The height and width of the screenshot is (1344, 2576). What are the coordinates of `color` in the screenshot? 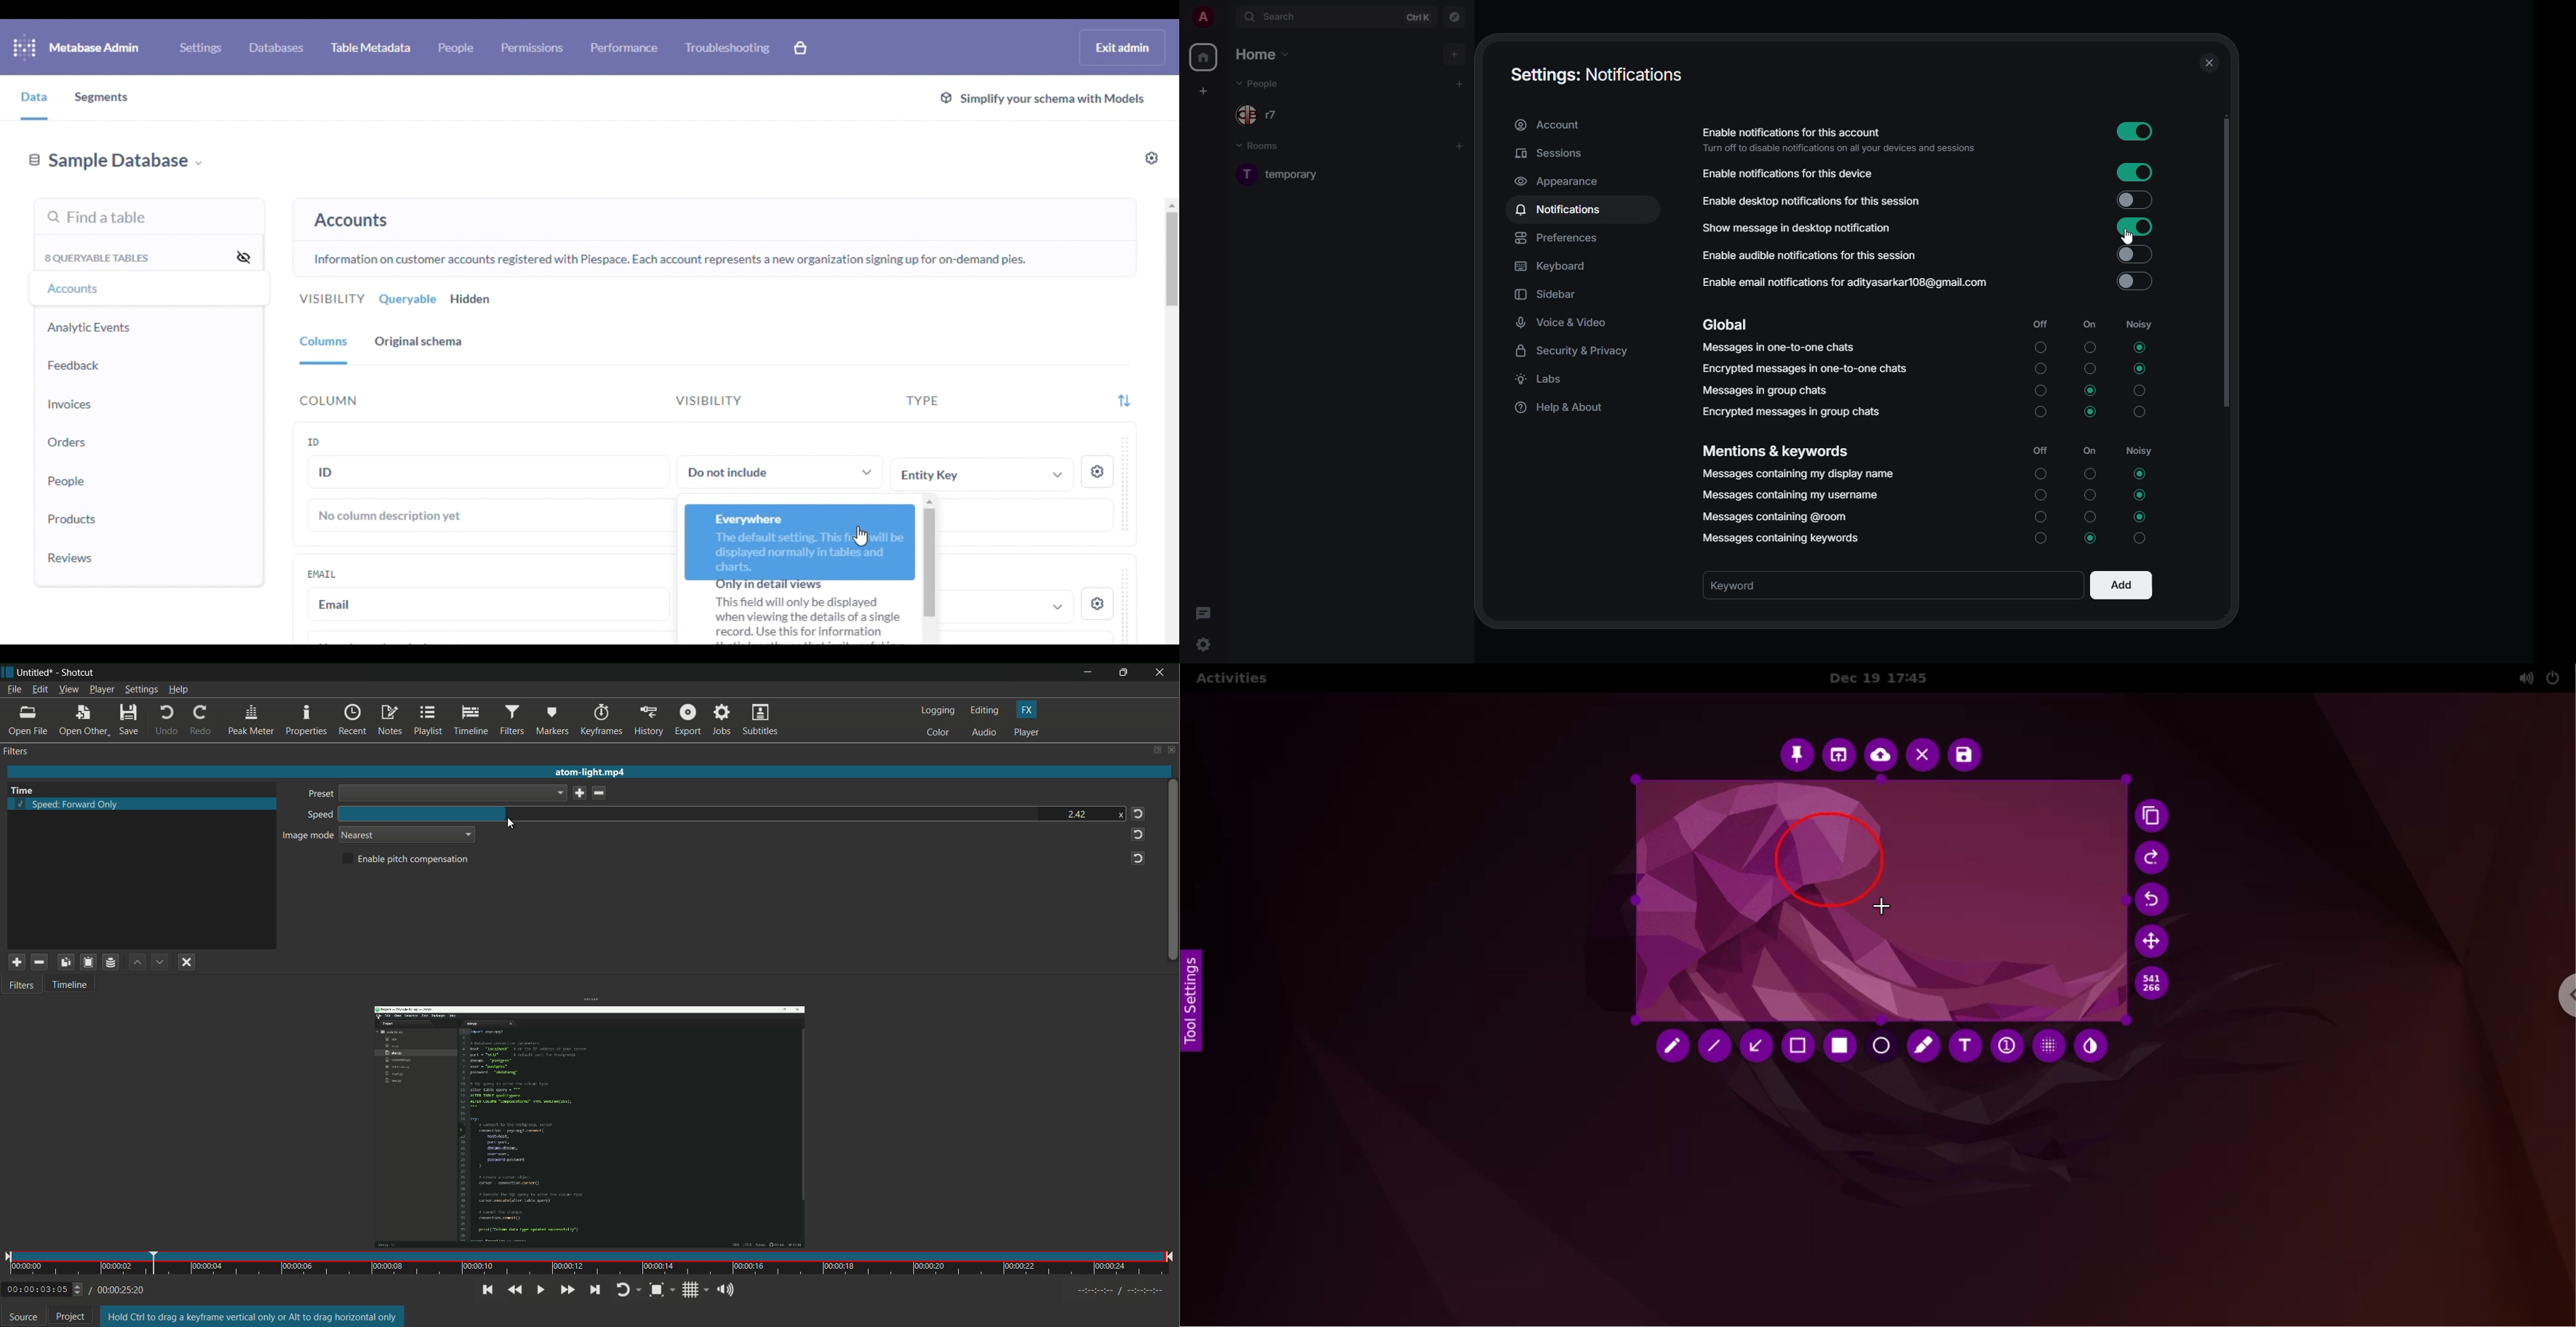 It's located at (939, 733).